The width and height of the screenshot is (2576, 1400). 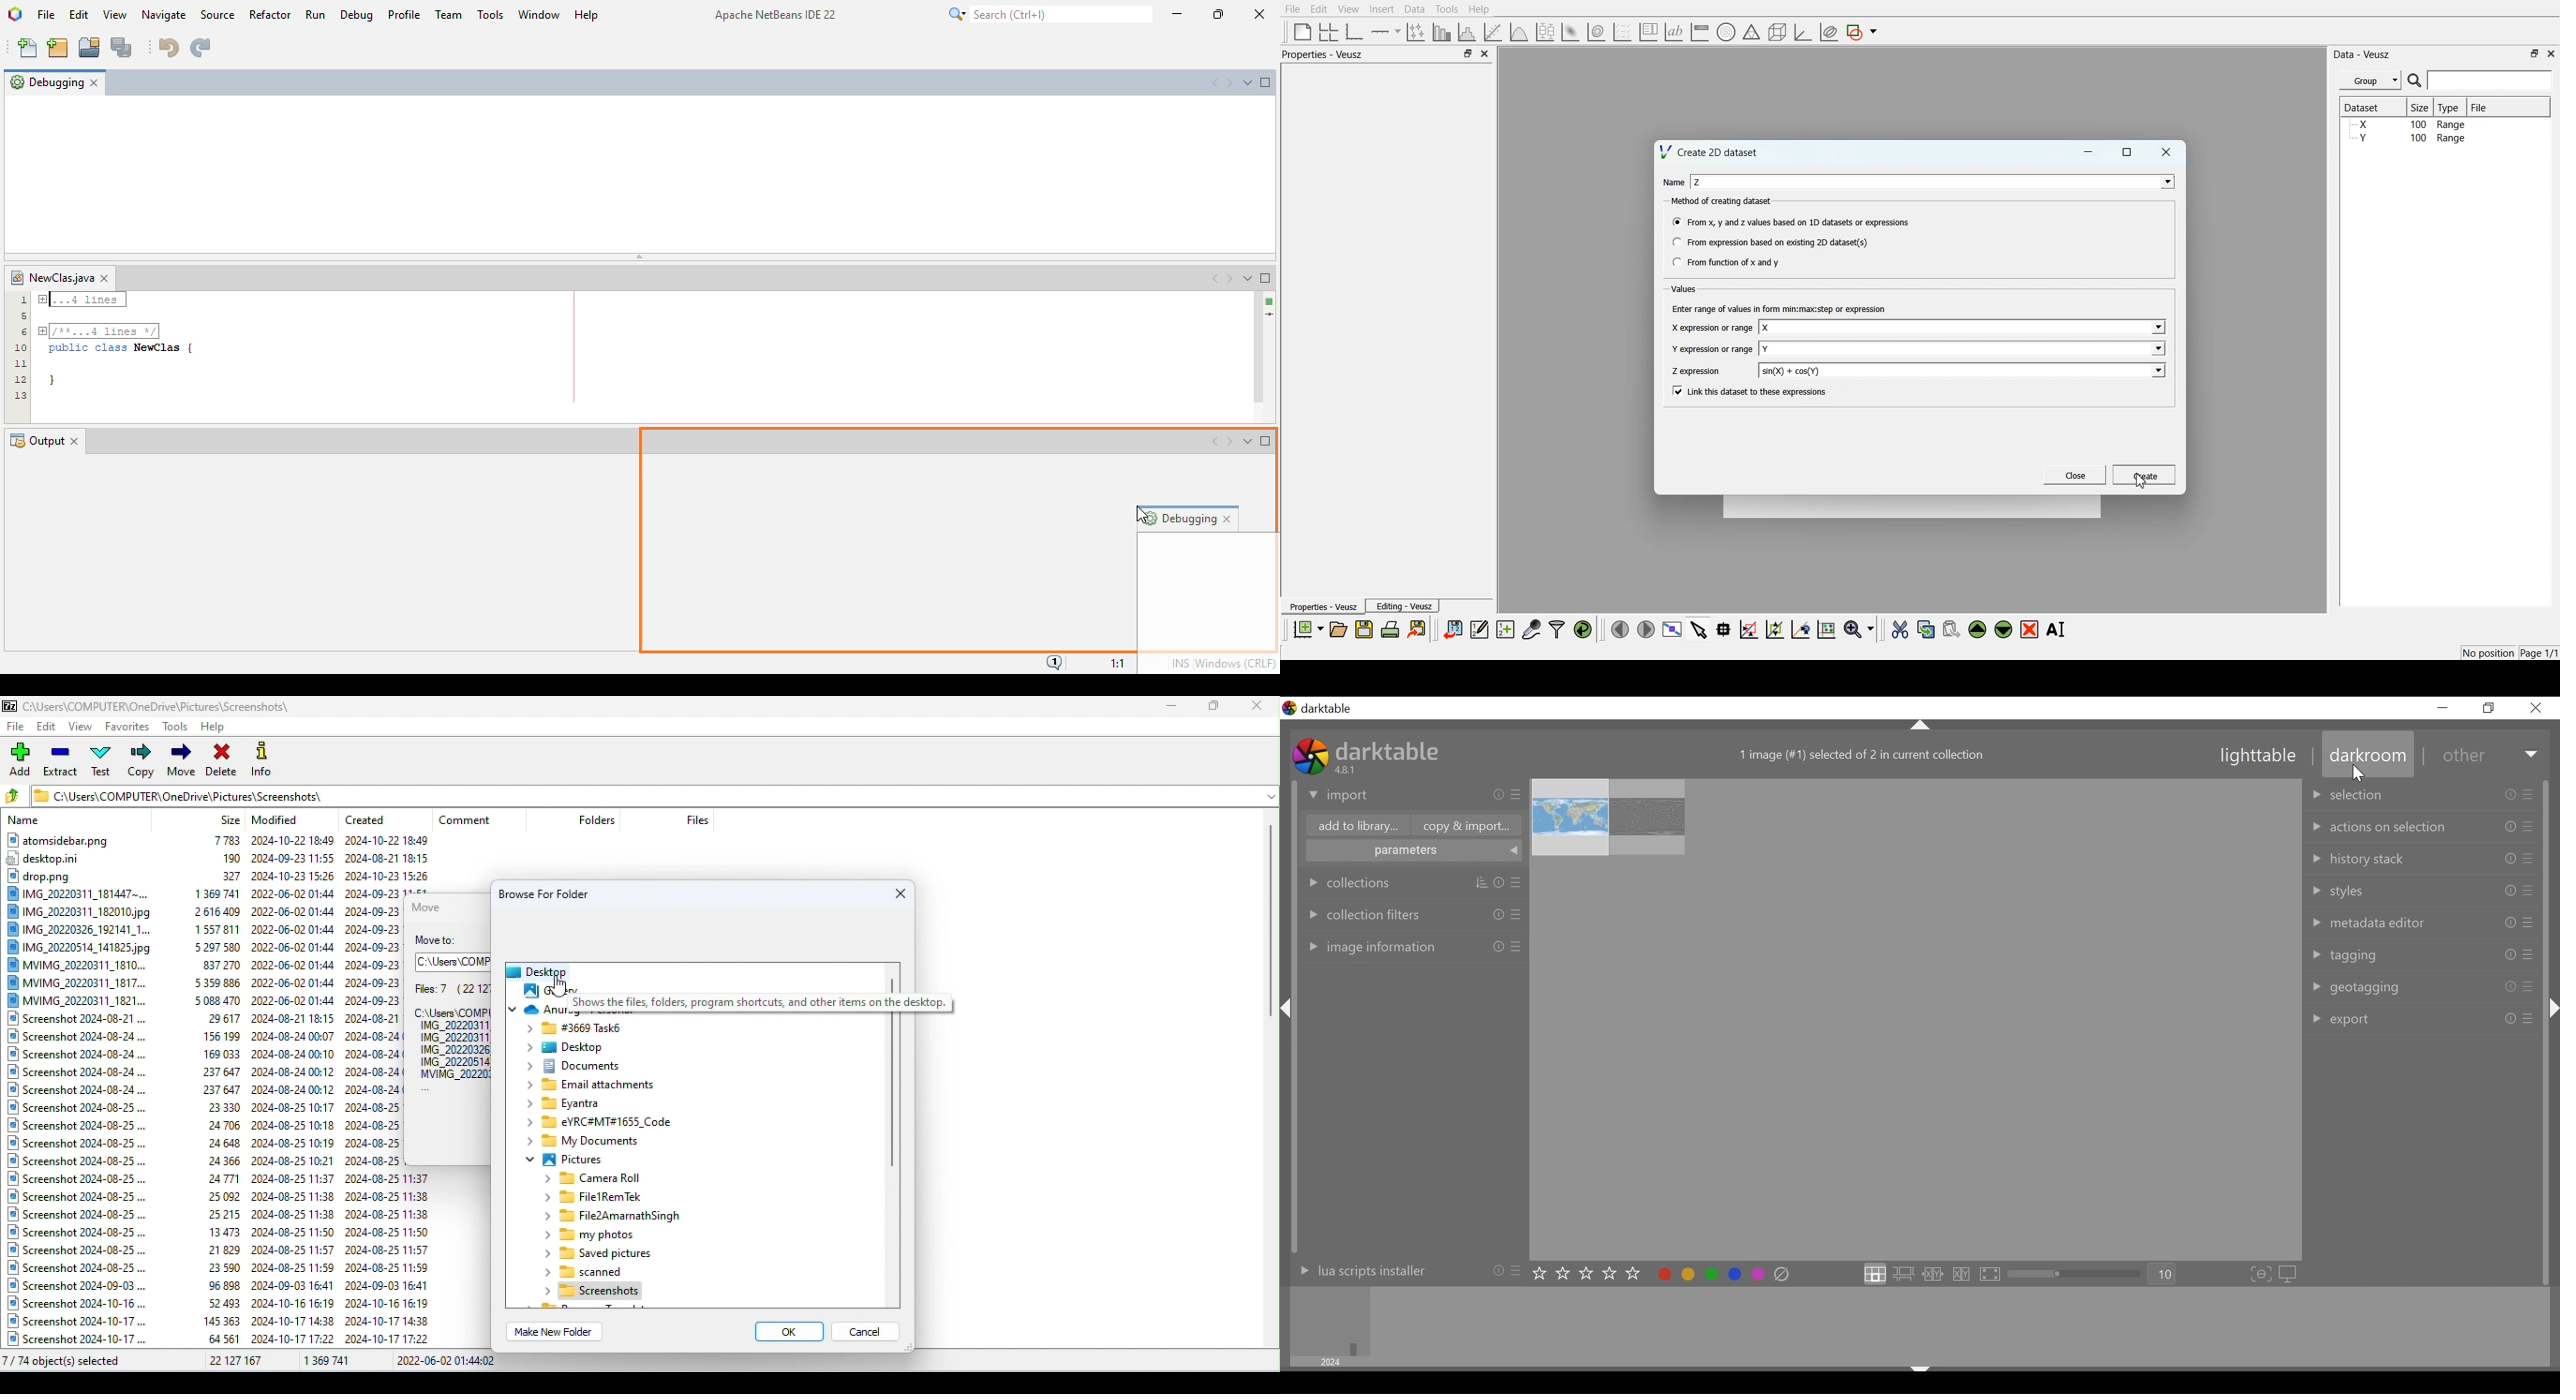 I want to click on image 2, so click(x=1647, y=817).